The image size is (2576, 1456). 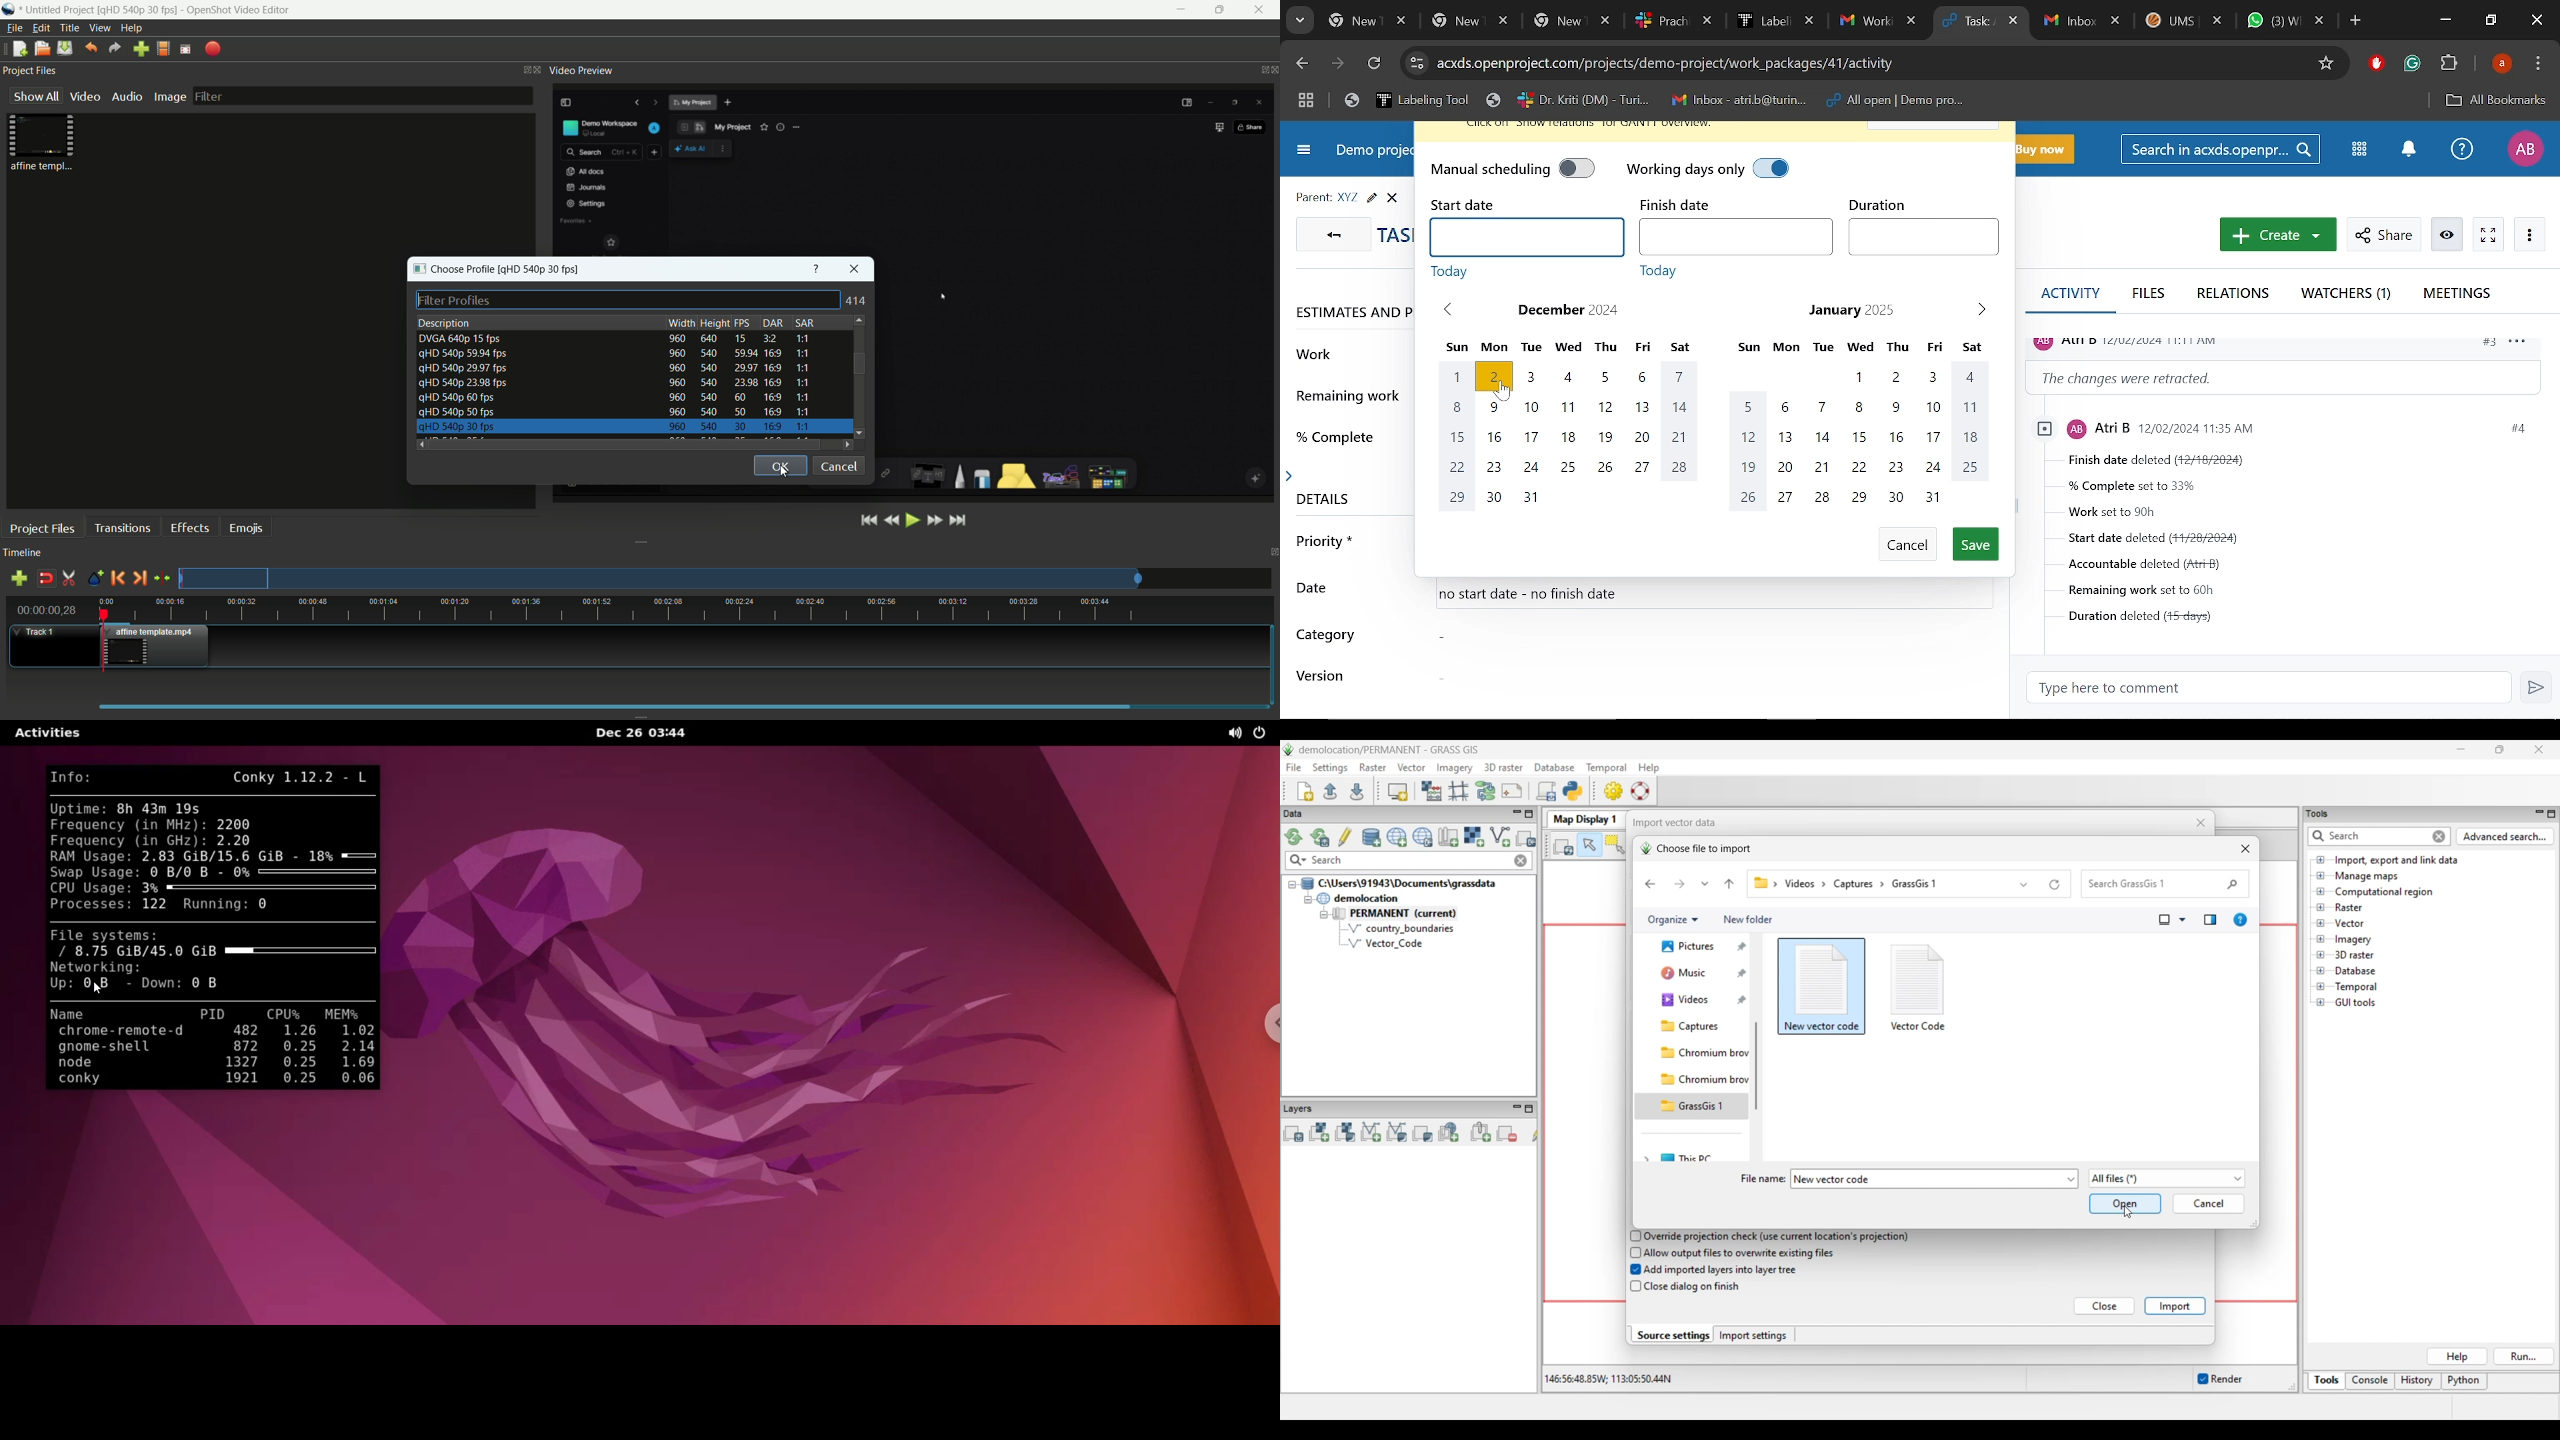 I want to click on close, so click(x=1396, y=199).